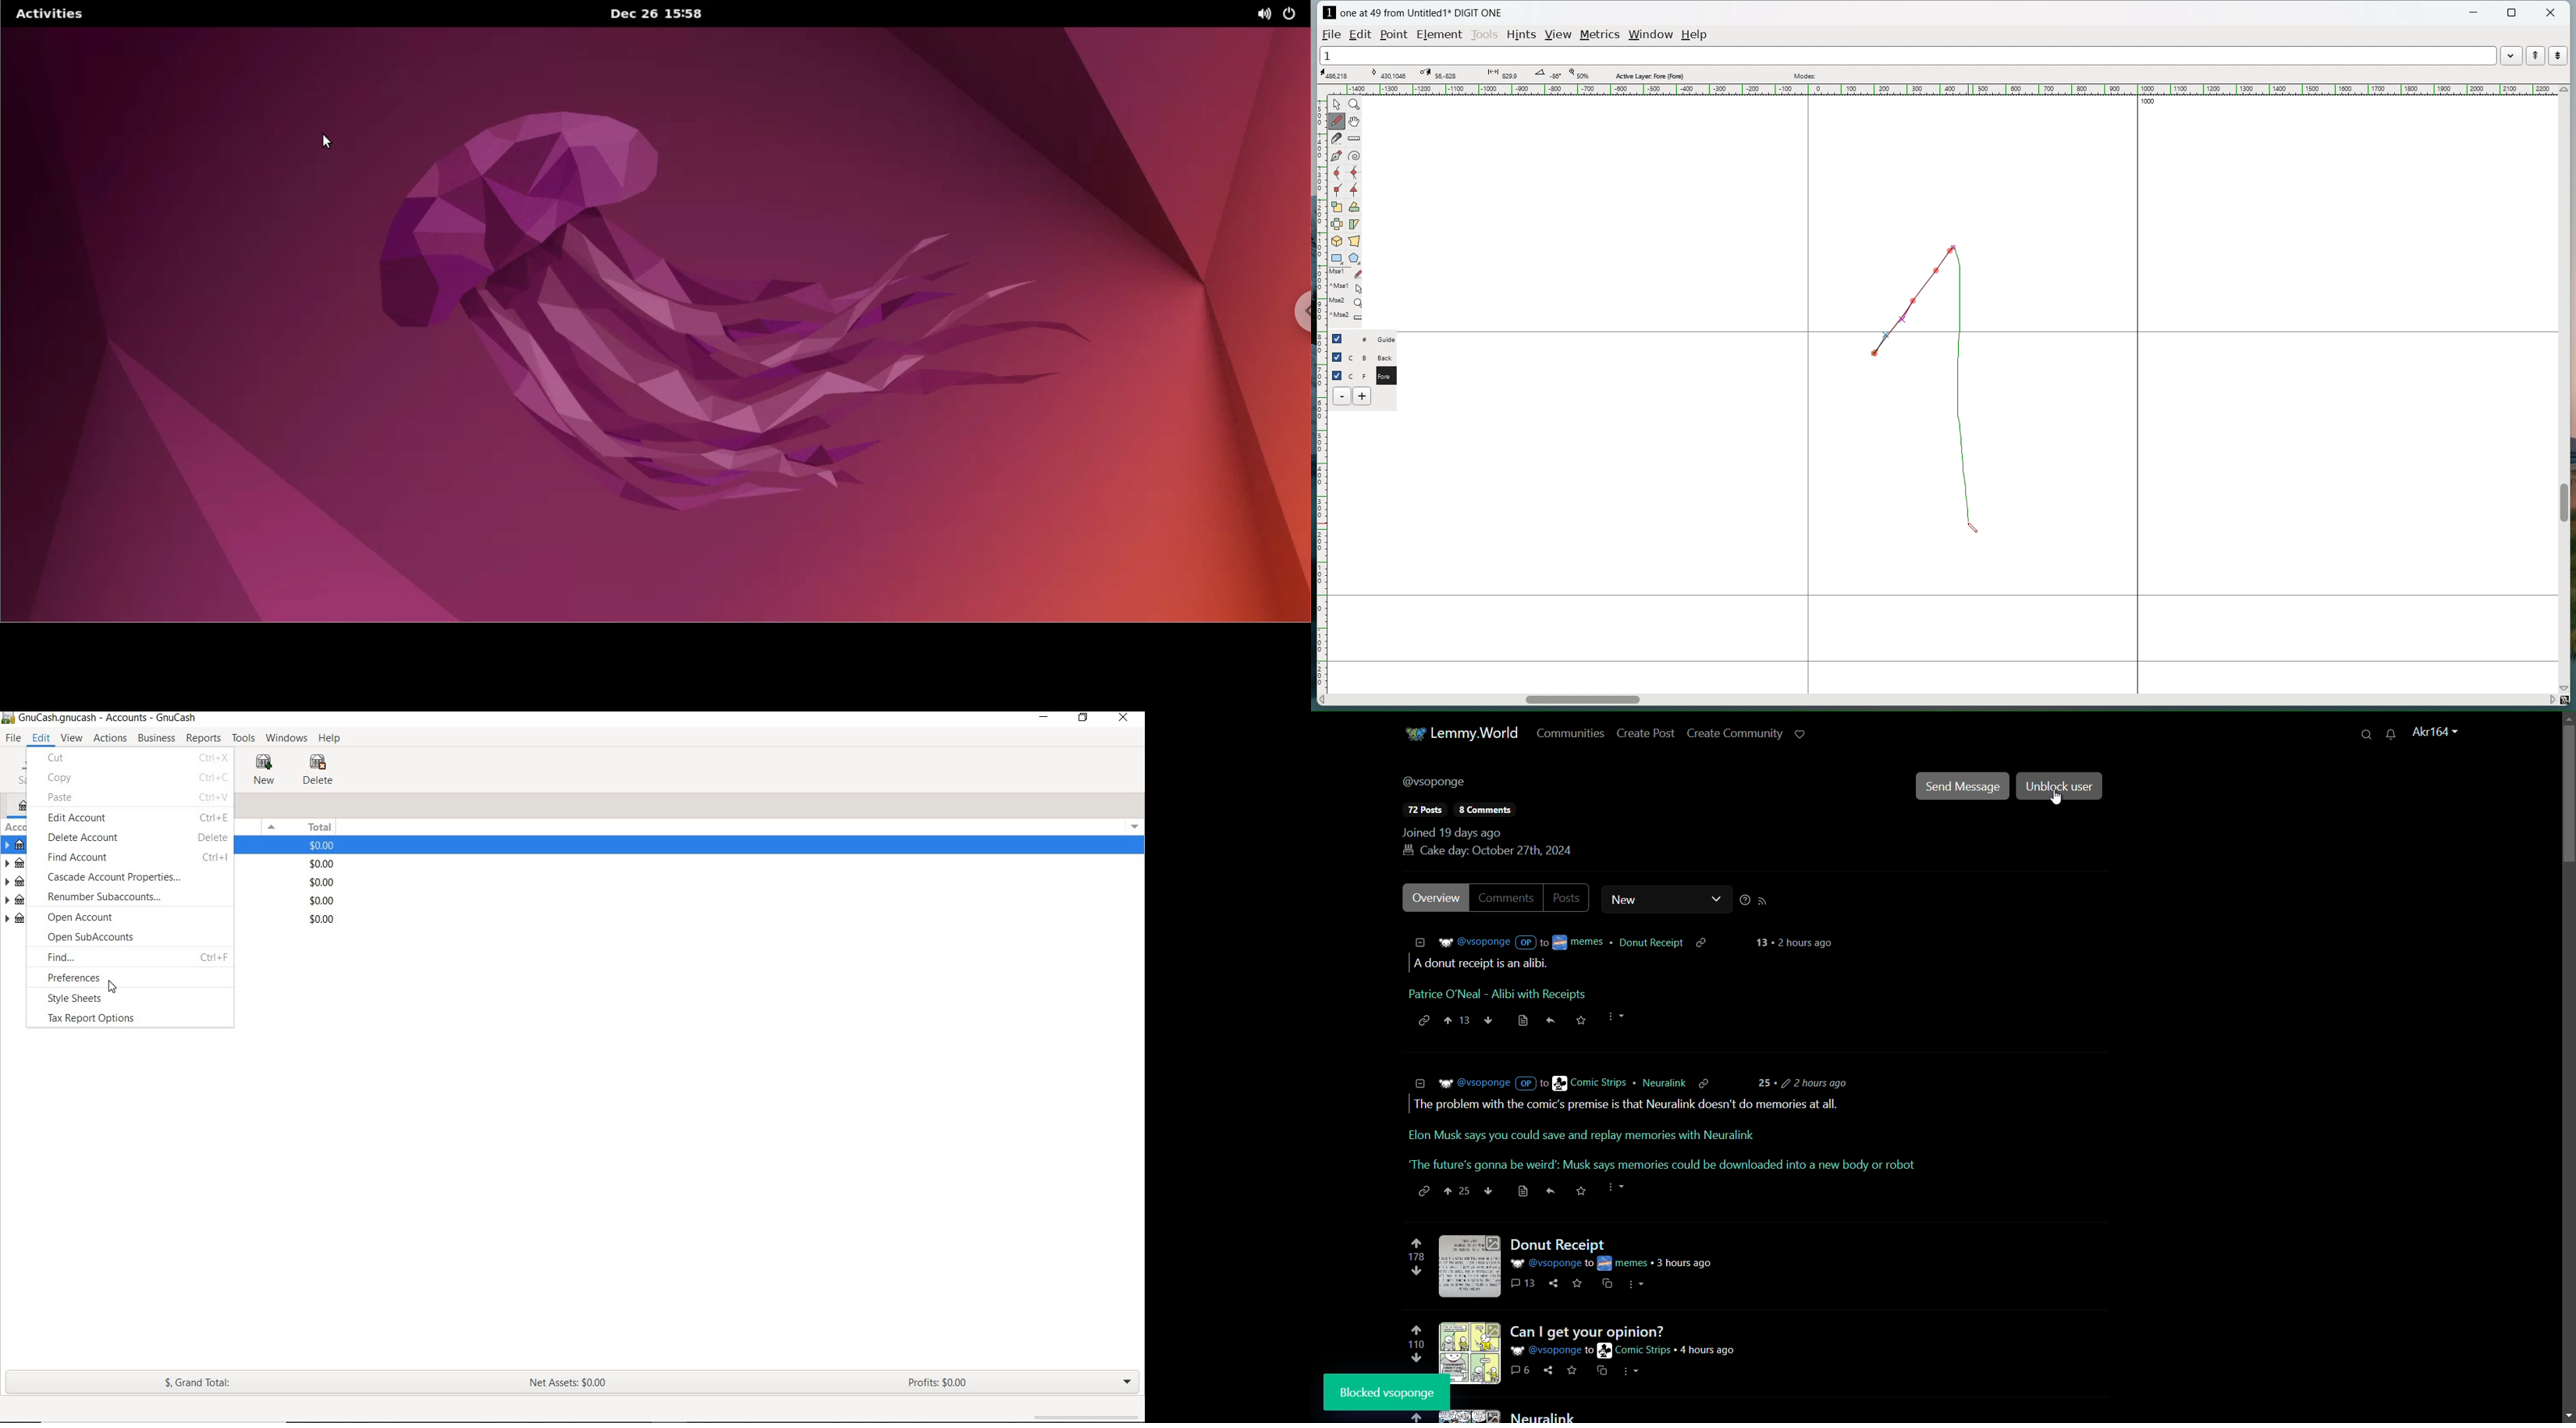  Describe the element at coordinates (1337, 206) in the screenshot. I see `scale` at that location.